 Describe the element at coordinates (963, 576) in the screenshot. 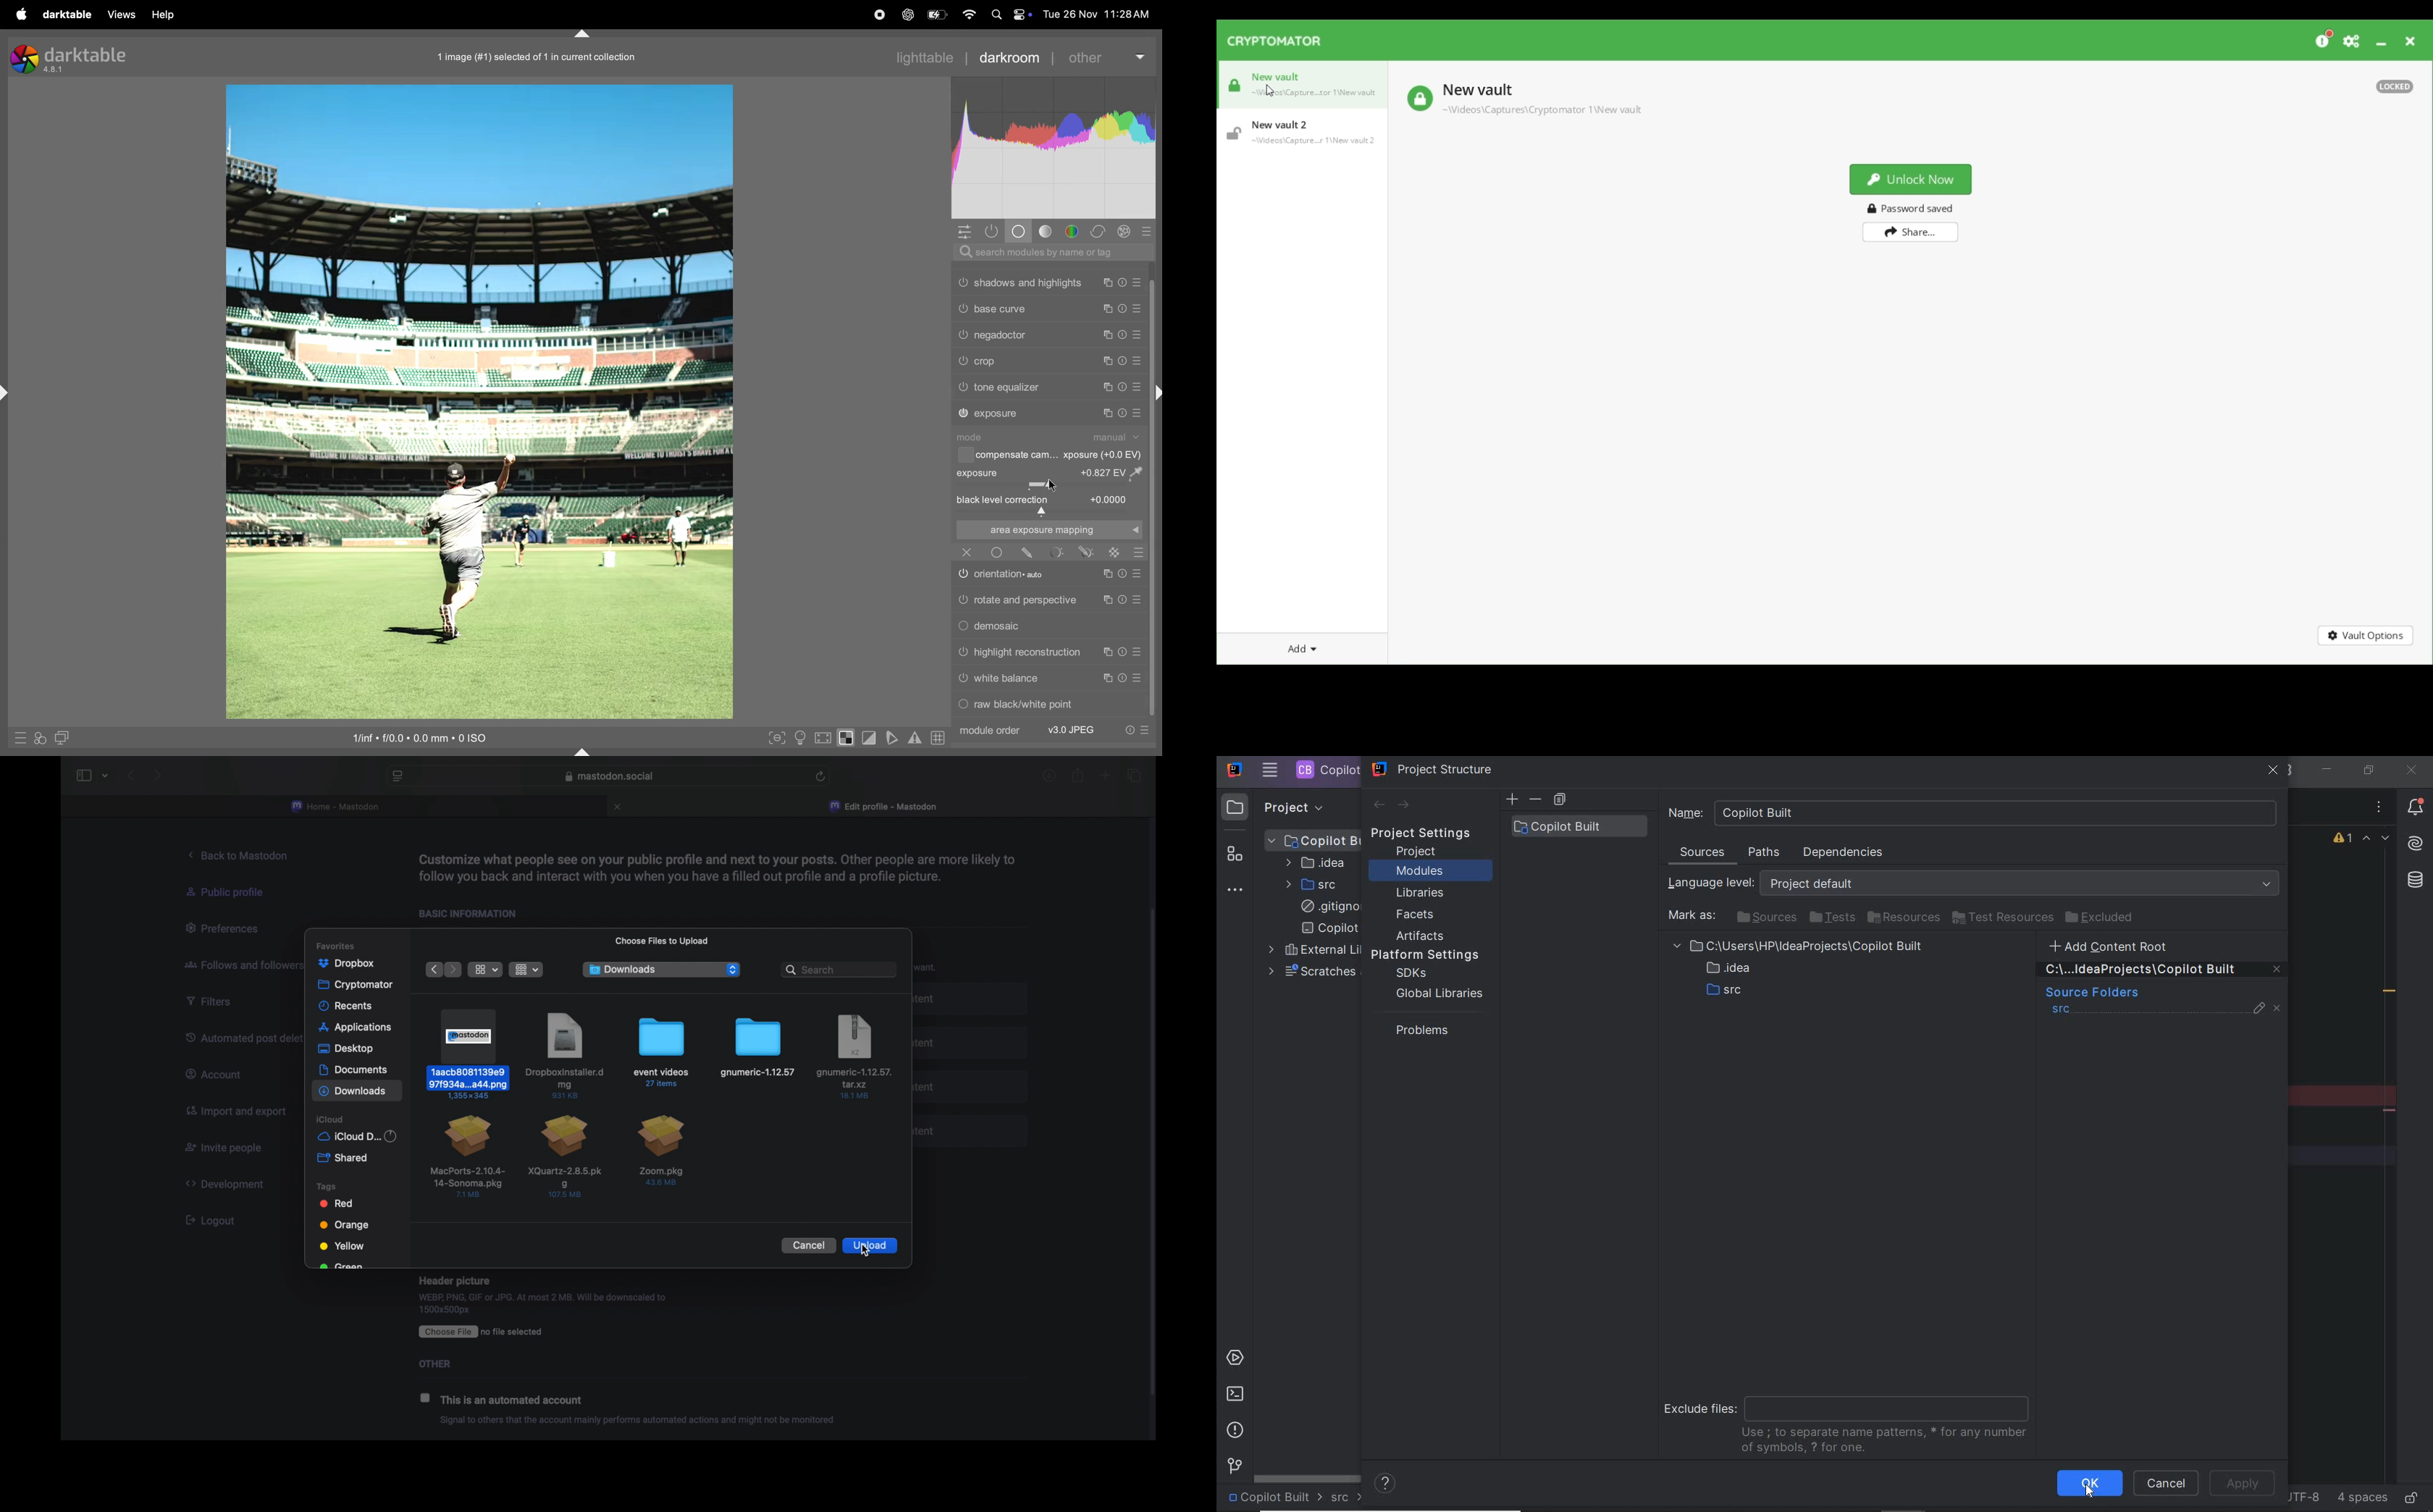

I see `Switch on or off` at that location.